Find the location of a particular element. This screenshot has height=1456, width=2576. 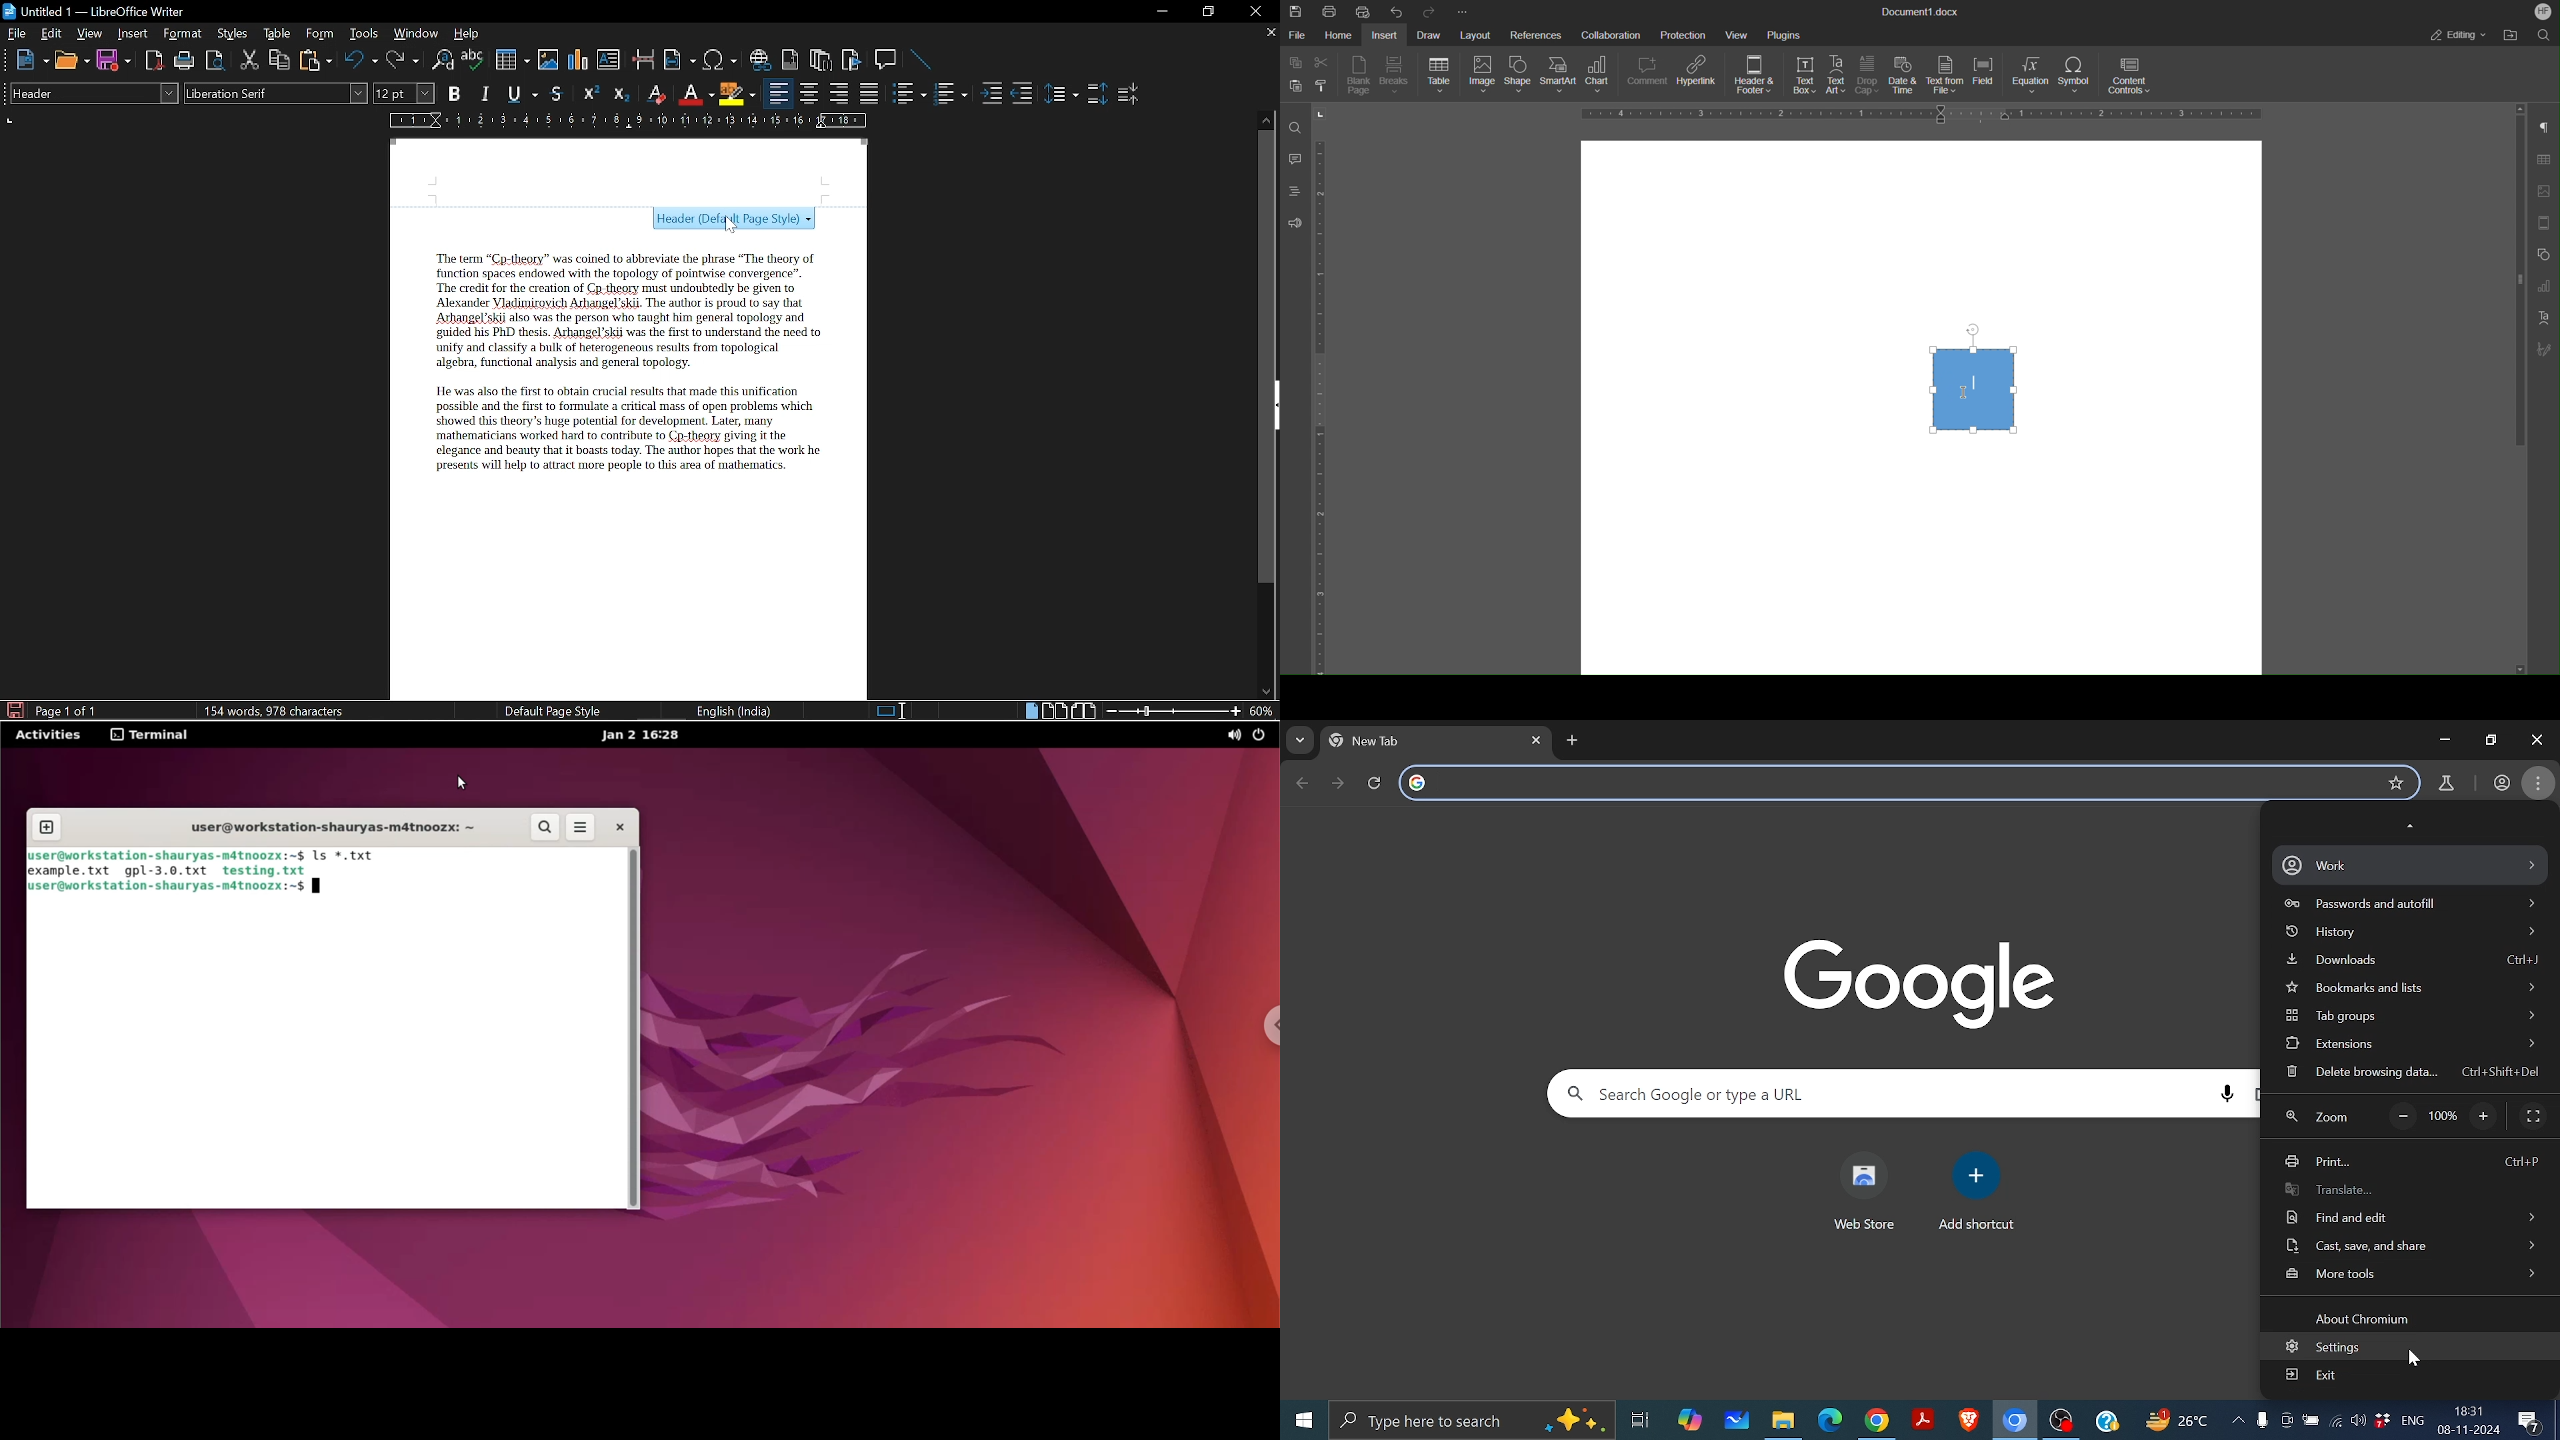

NEw is located at coordinates (31, 60).